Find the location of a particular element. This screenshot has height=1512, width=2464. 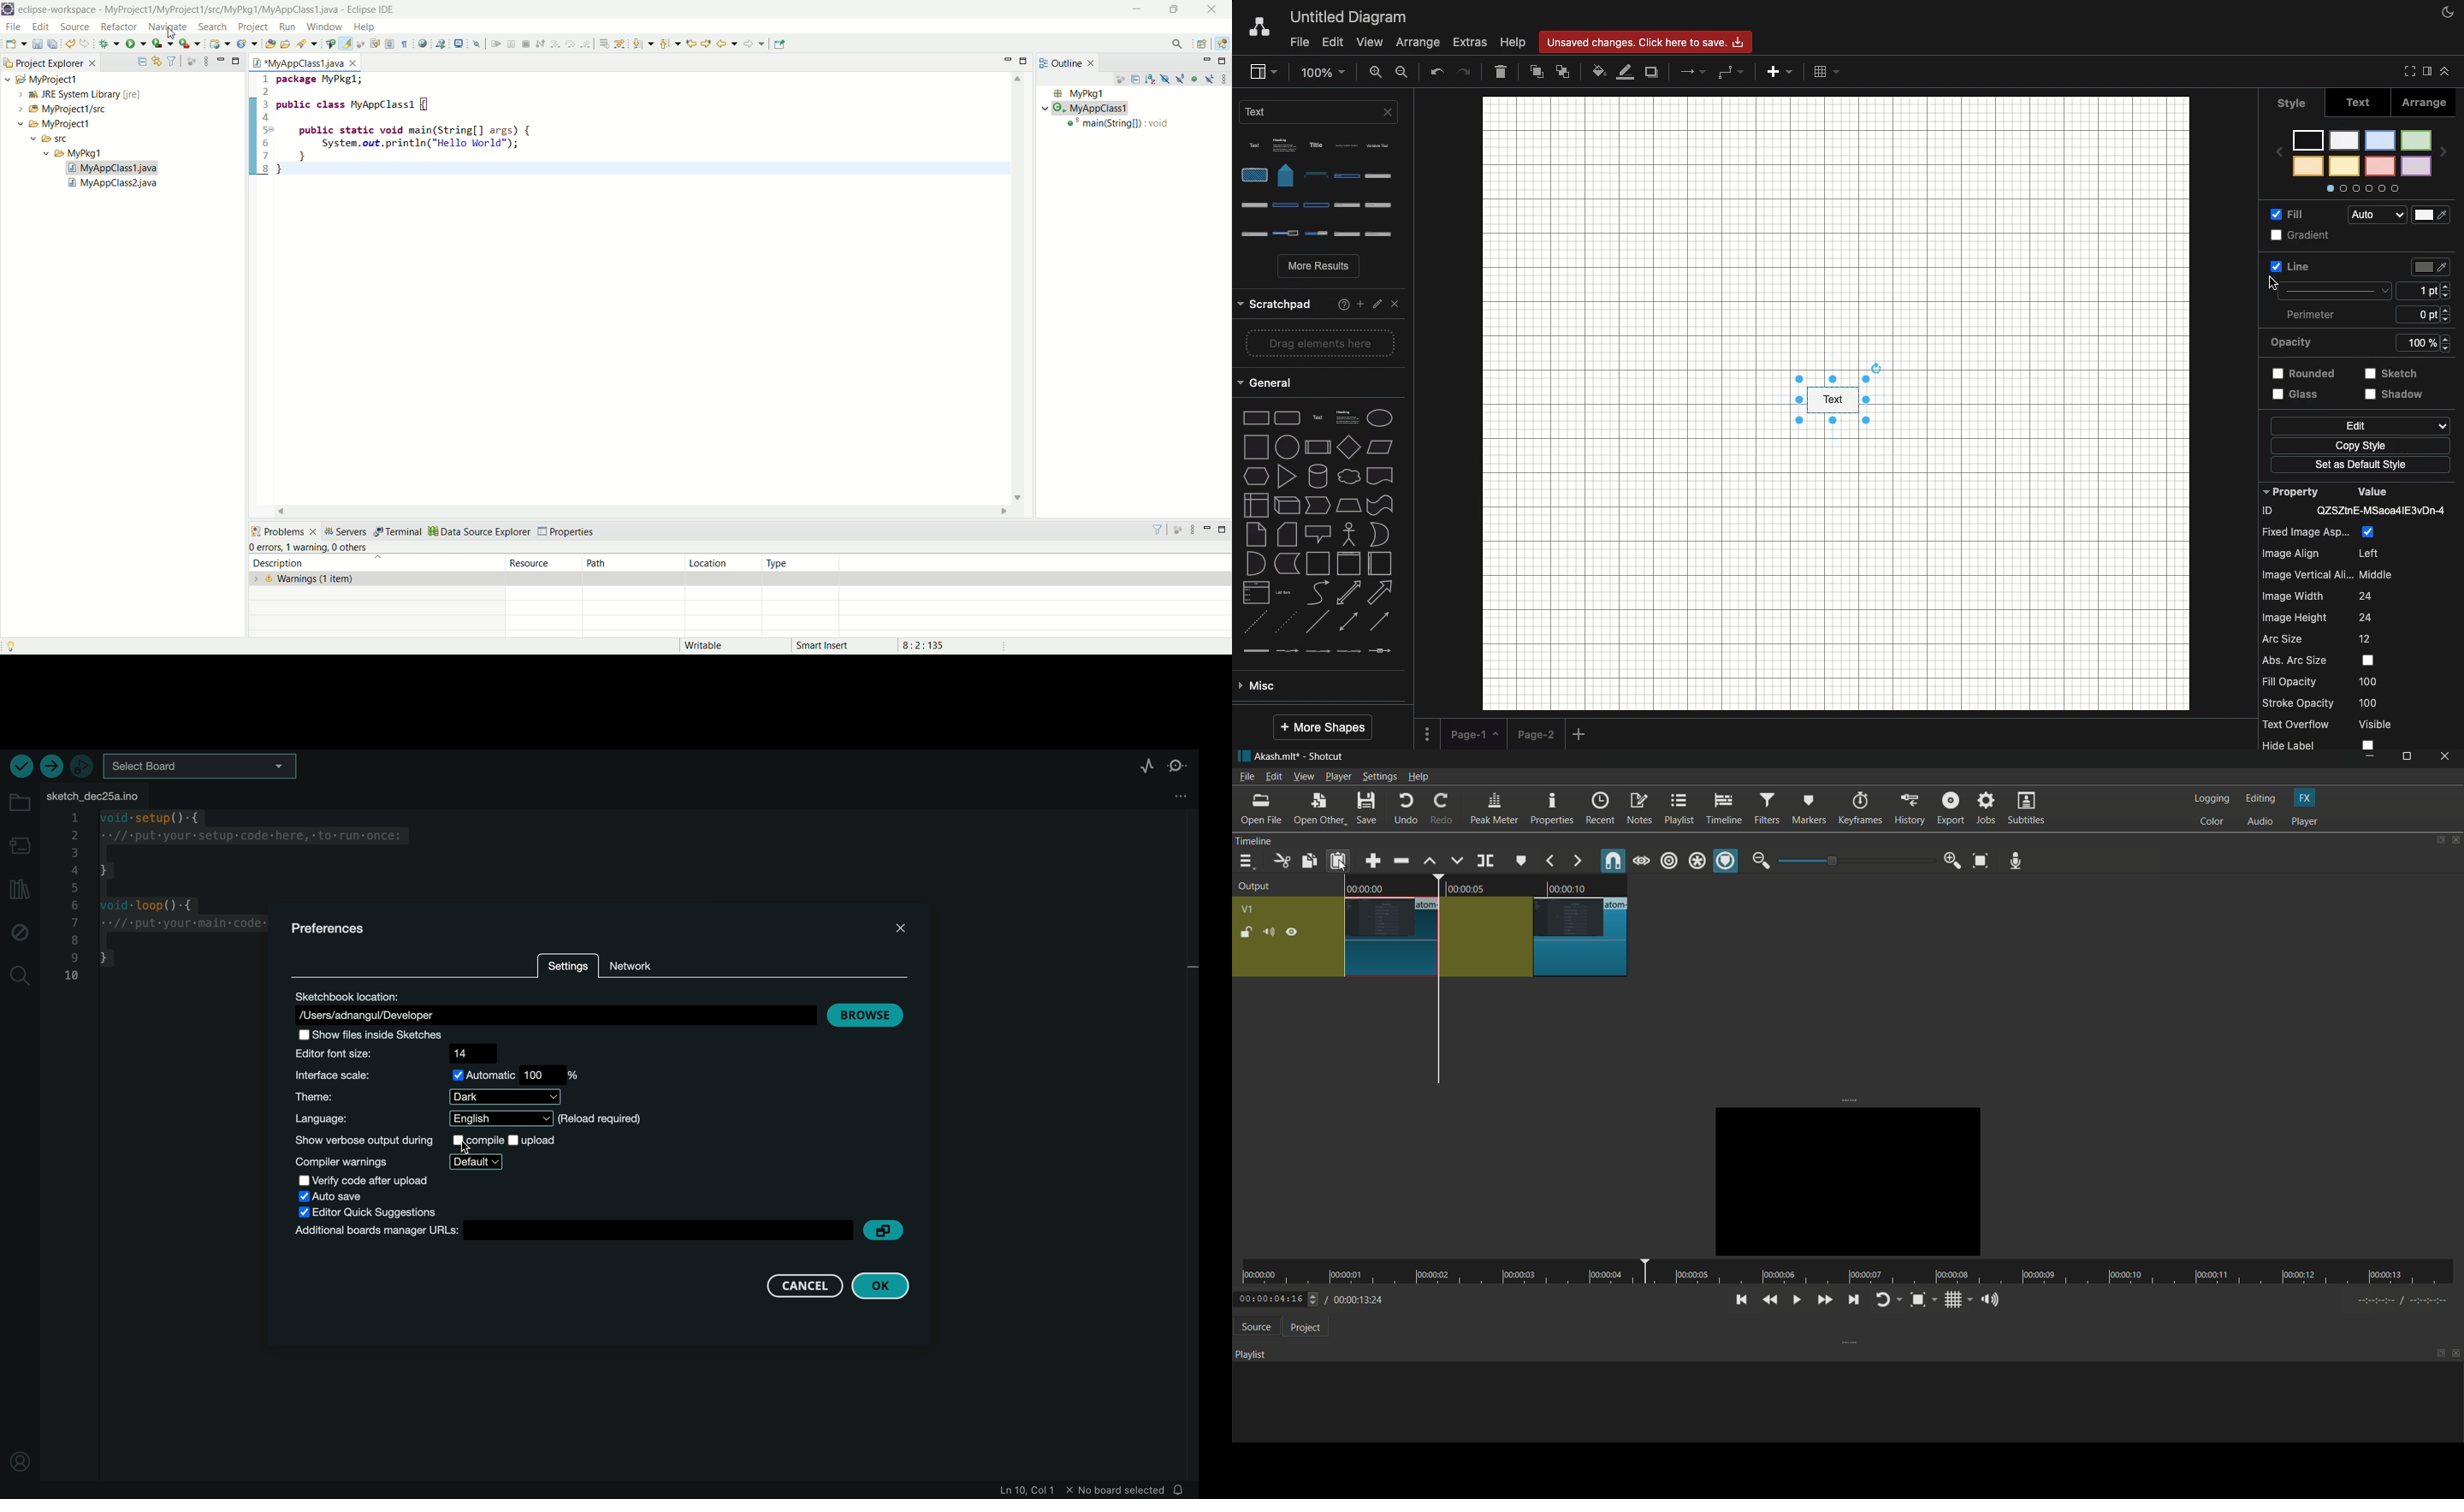

Options is located at coordinates (1324, 190).